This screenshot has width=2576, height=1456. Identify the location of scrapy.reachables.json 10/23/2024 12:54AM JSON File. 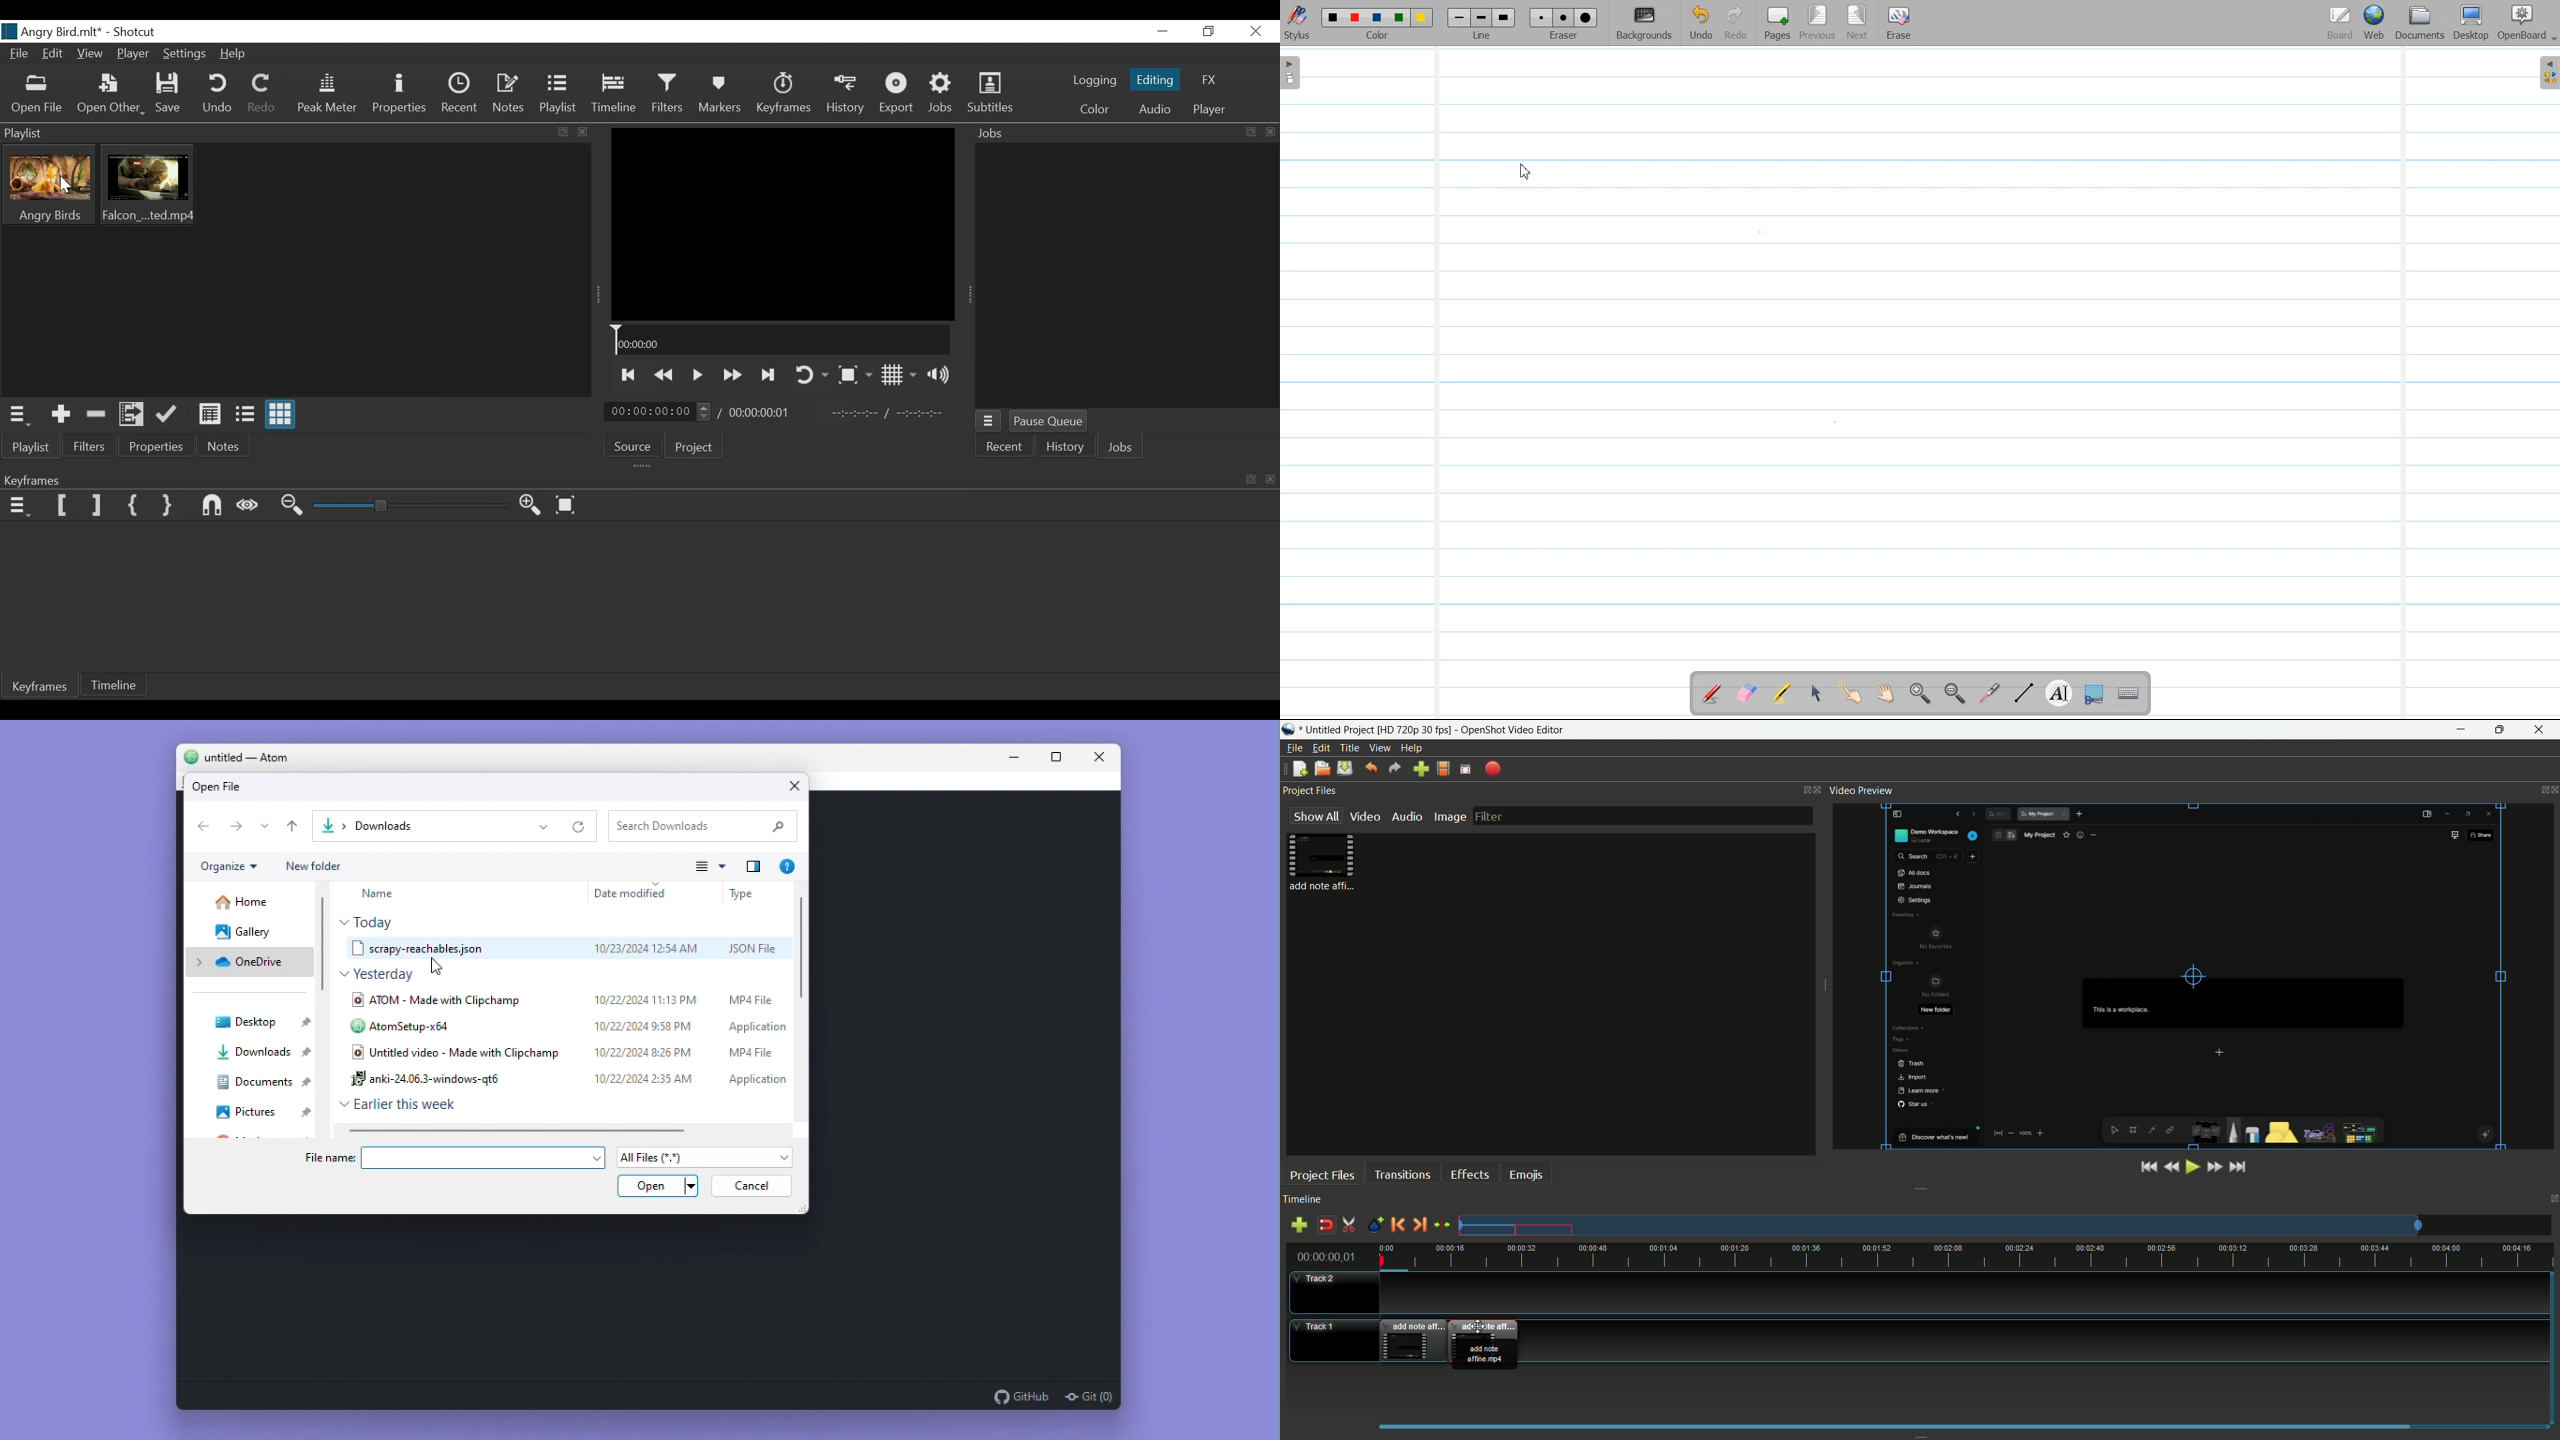
(566, 948).